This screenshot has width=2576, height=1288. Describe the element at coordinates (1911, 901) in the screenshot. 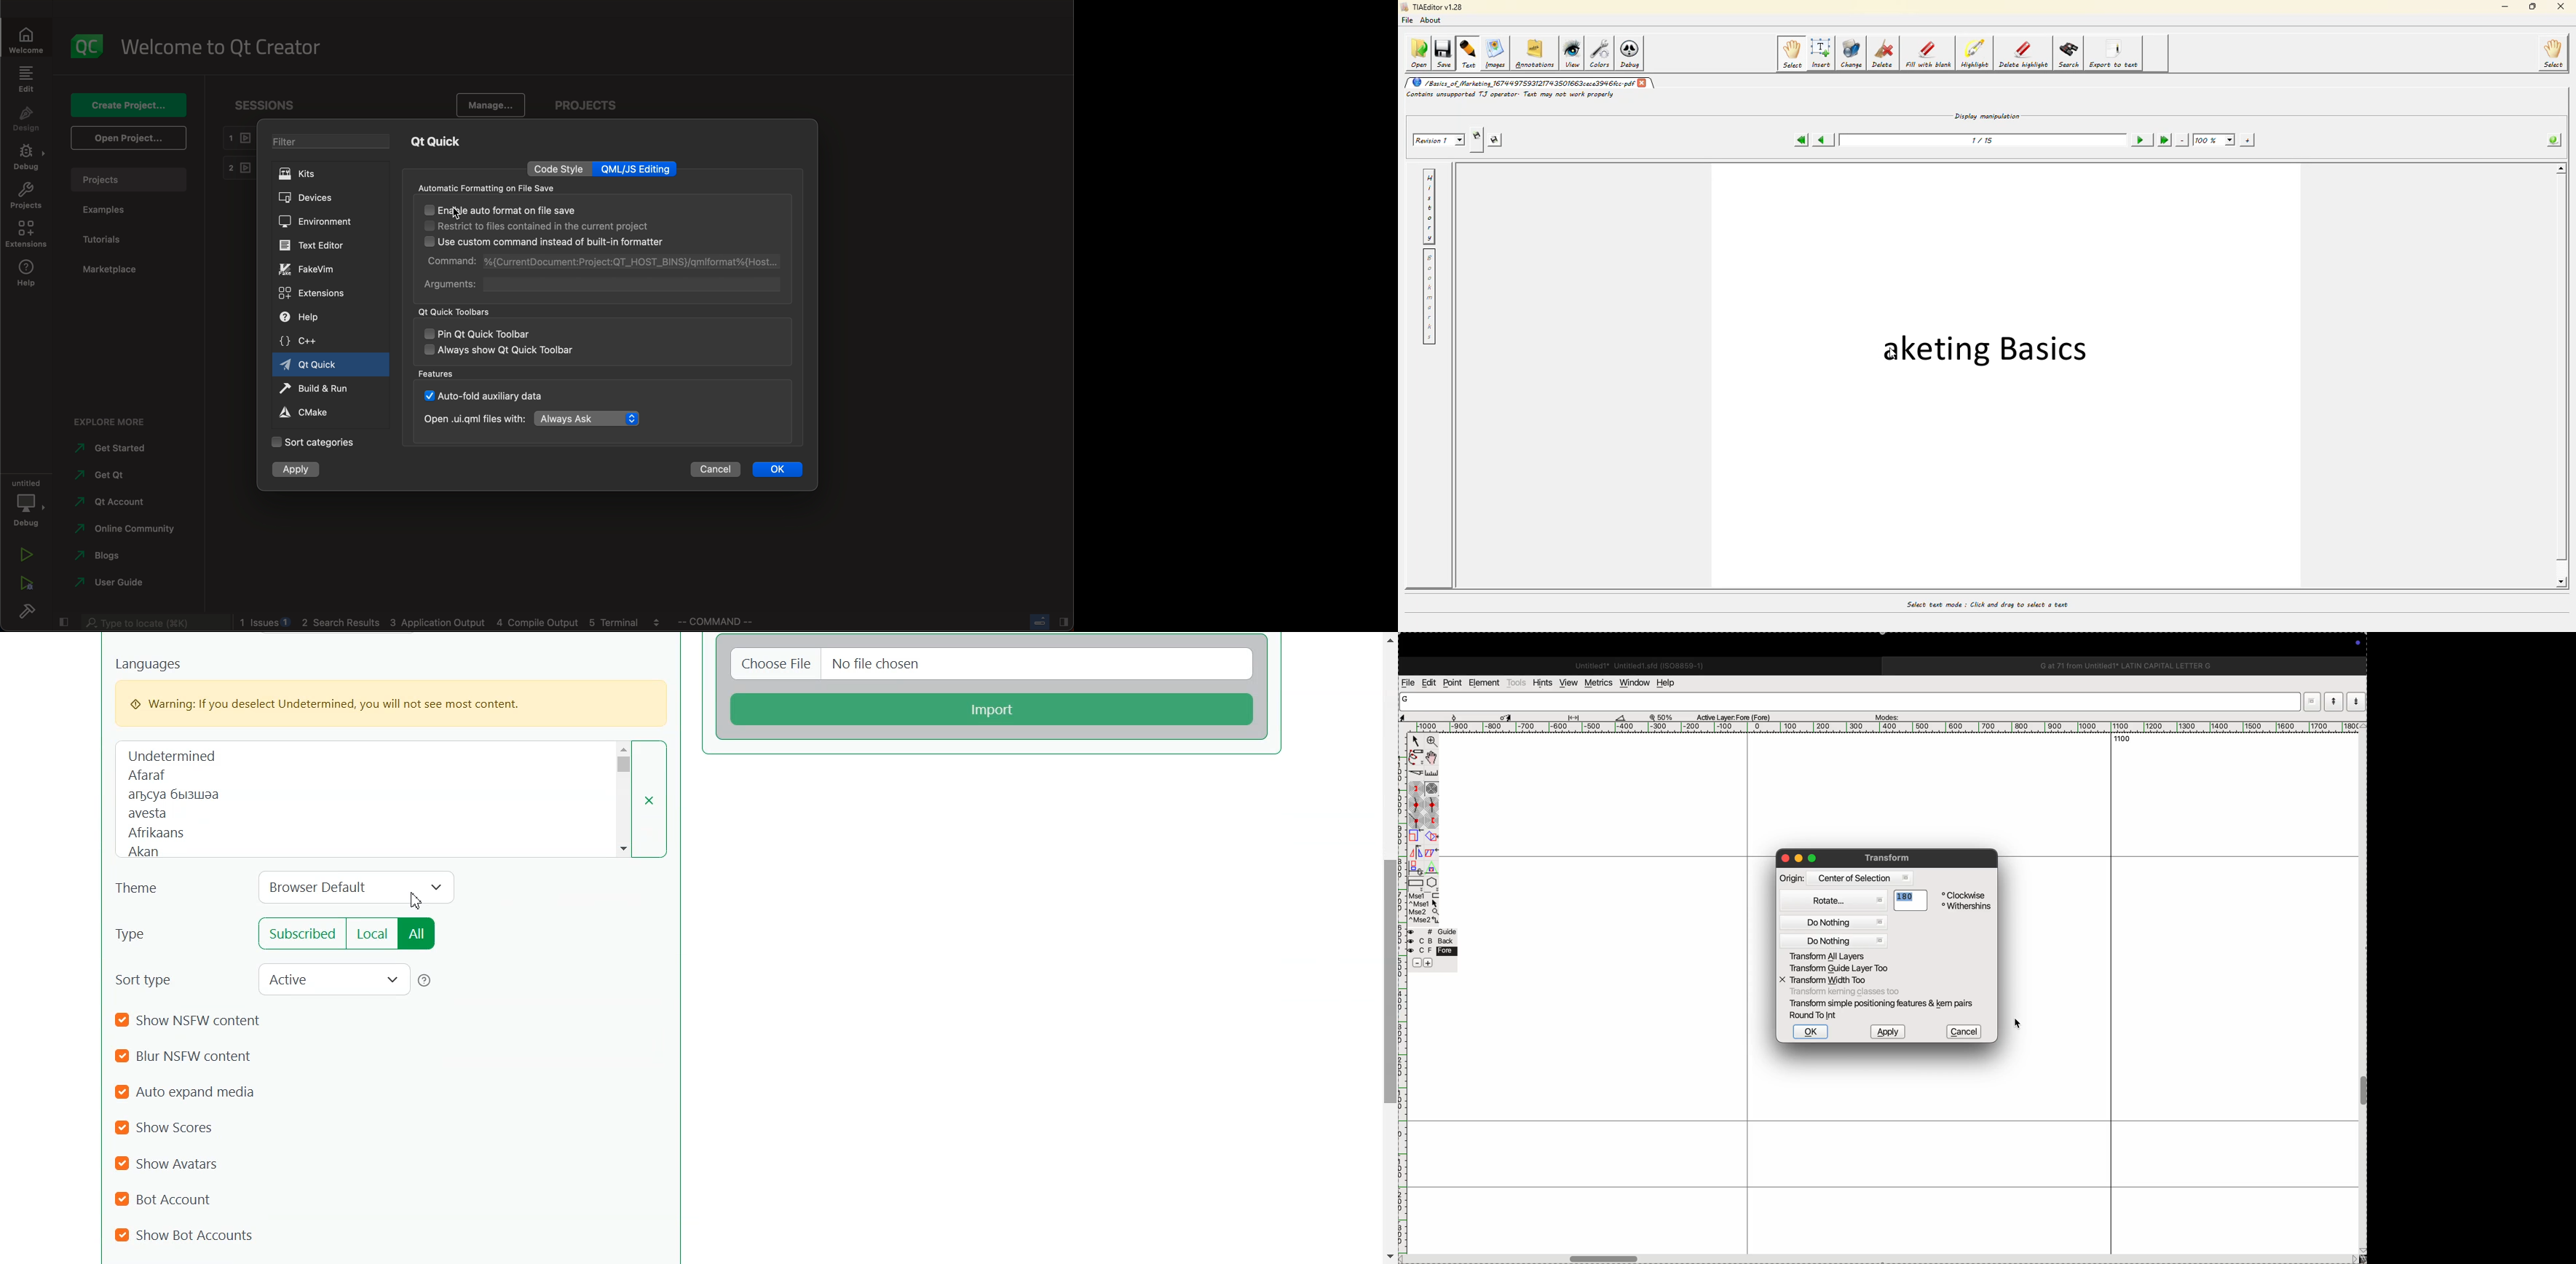

I see `180` at that location.